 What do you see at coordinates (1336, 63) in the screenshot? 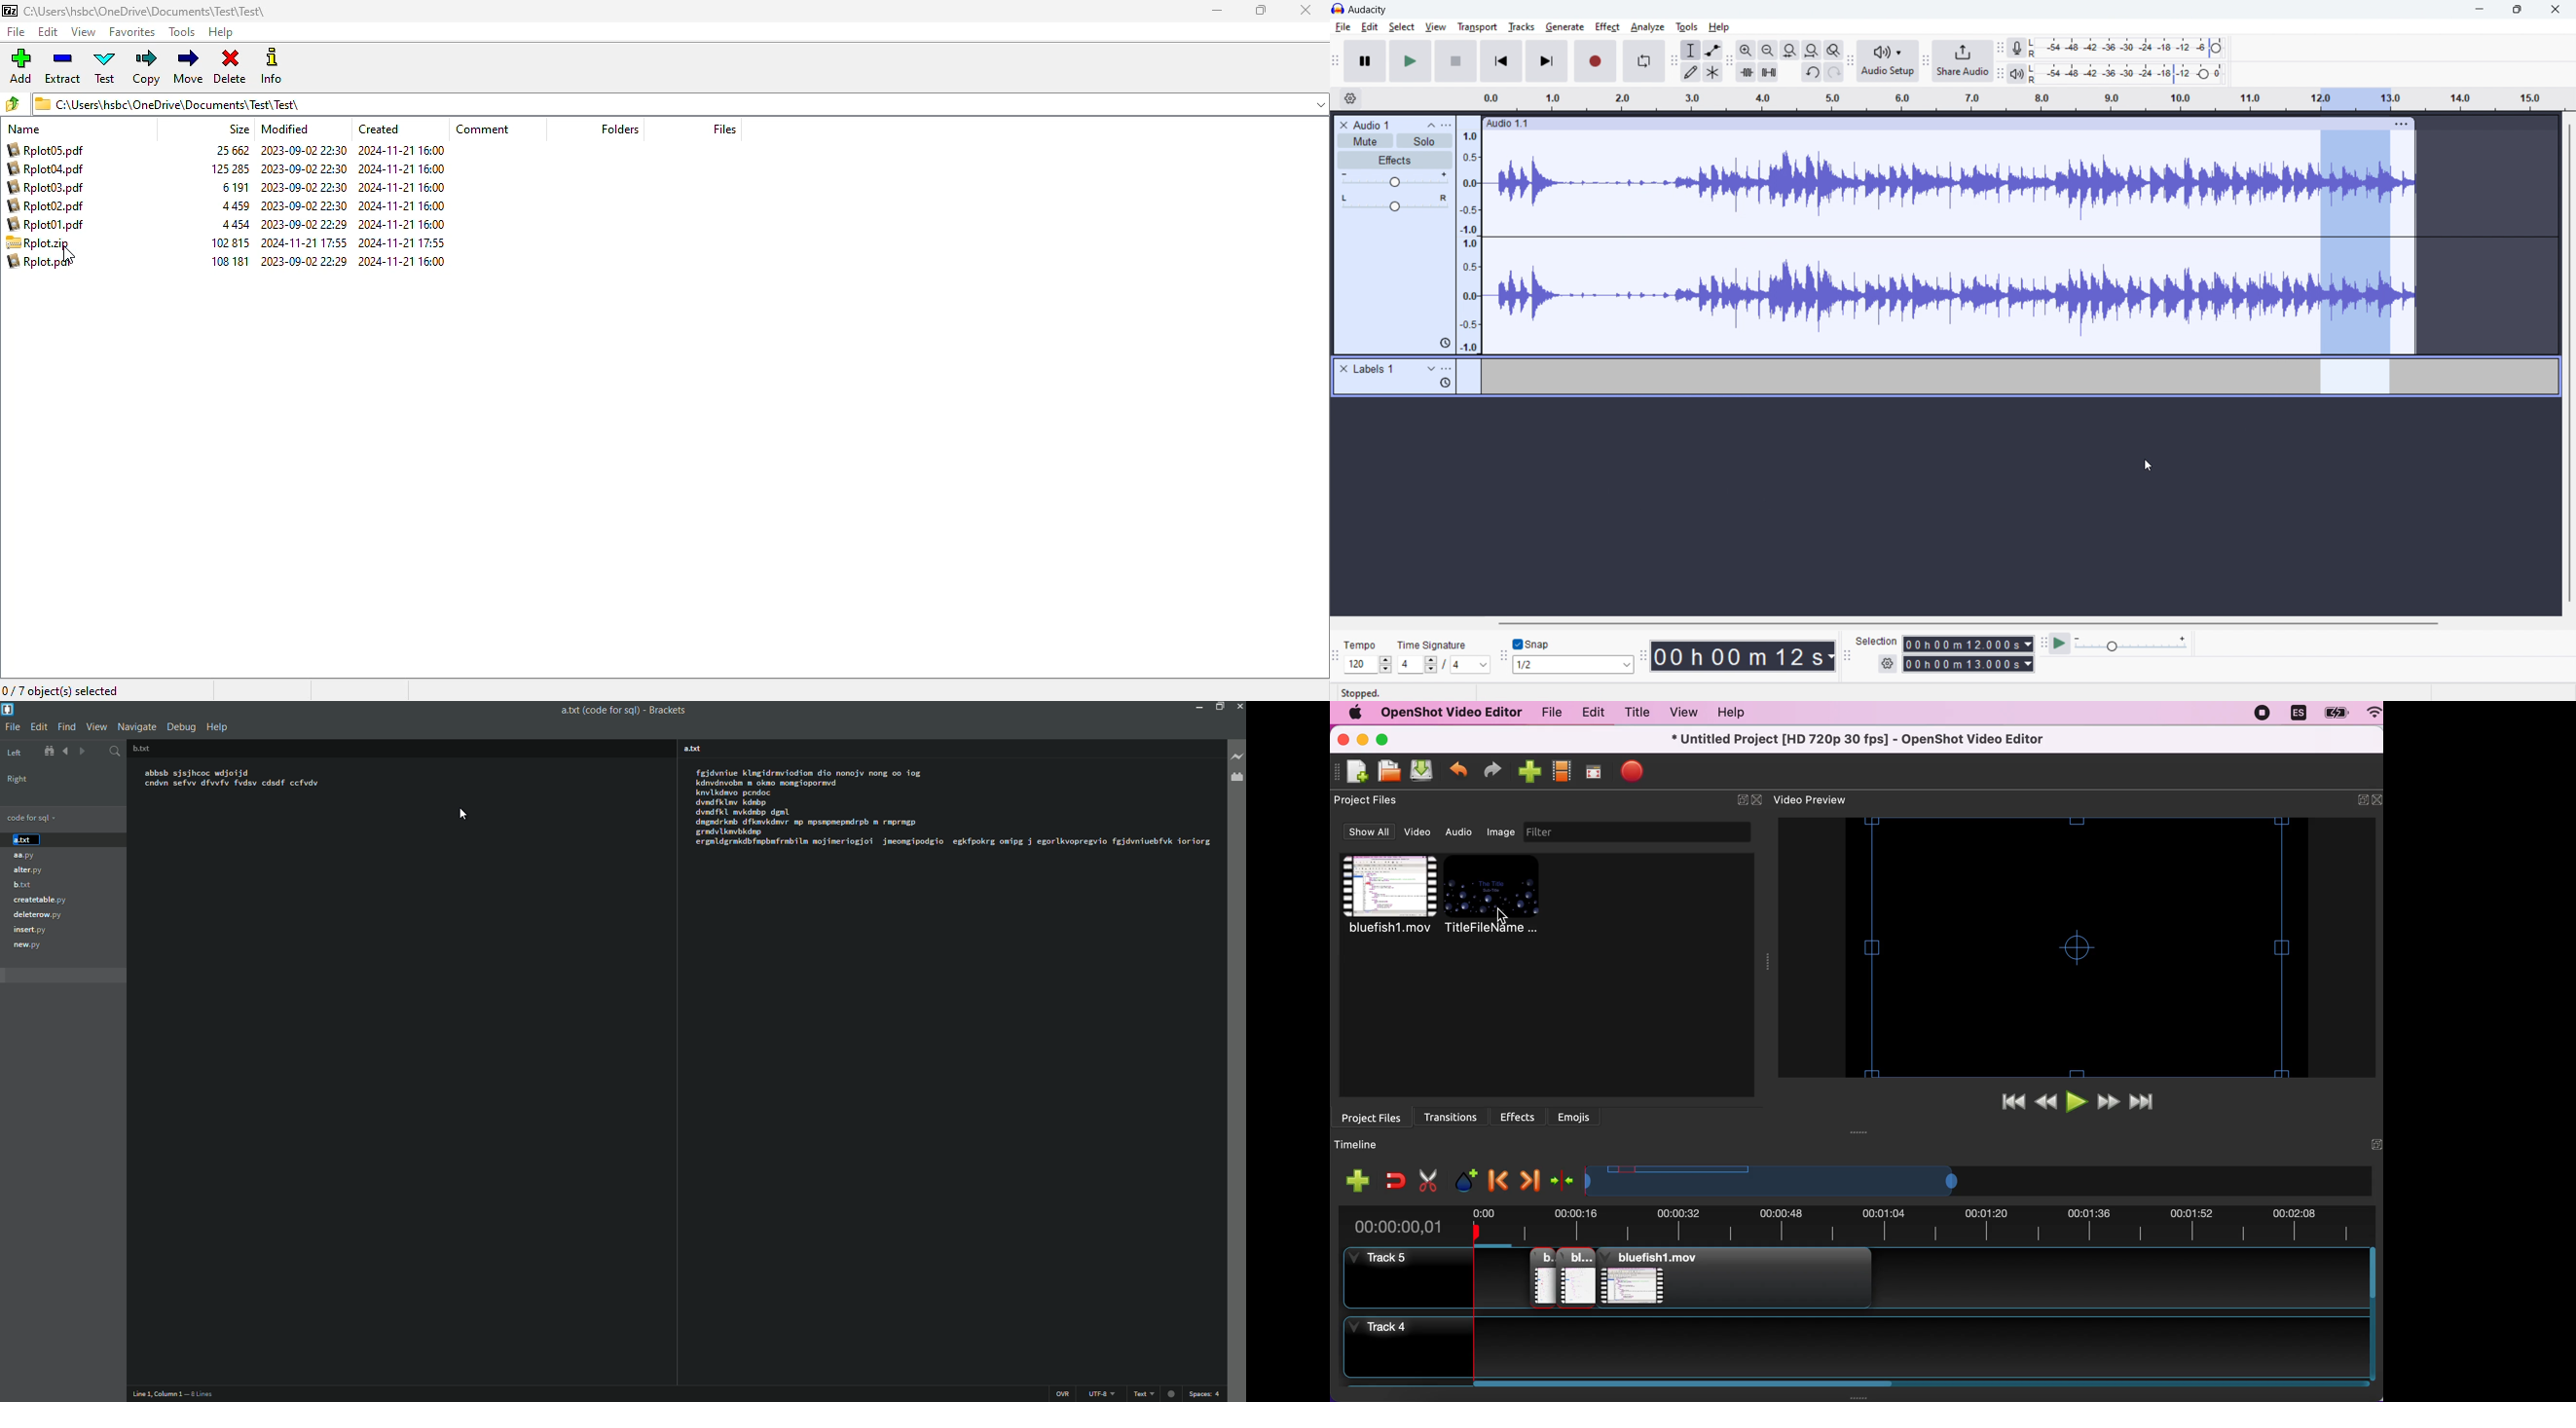
I see `transport toolbar` at bounding box center [1336, 63].